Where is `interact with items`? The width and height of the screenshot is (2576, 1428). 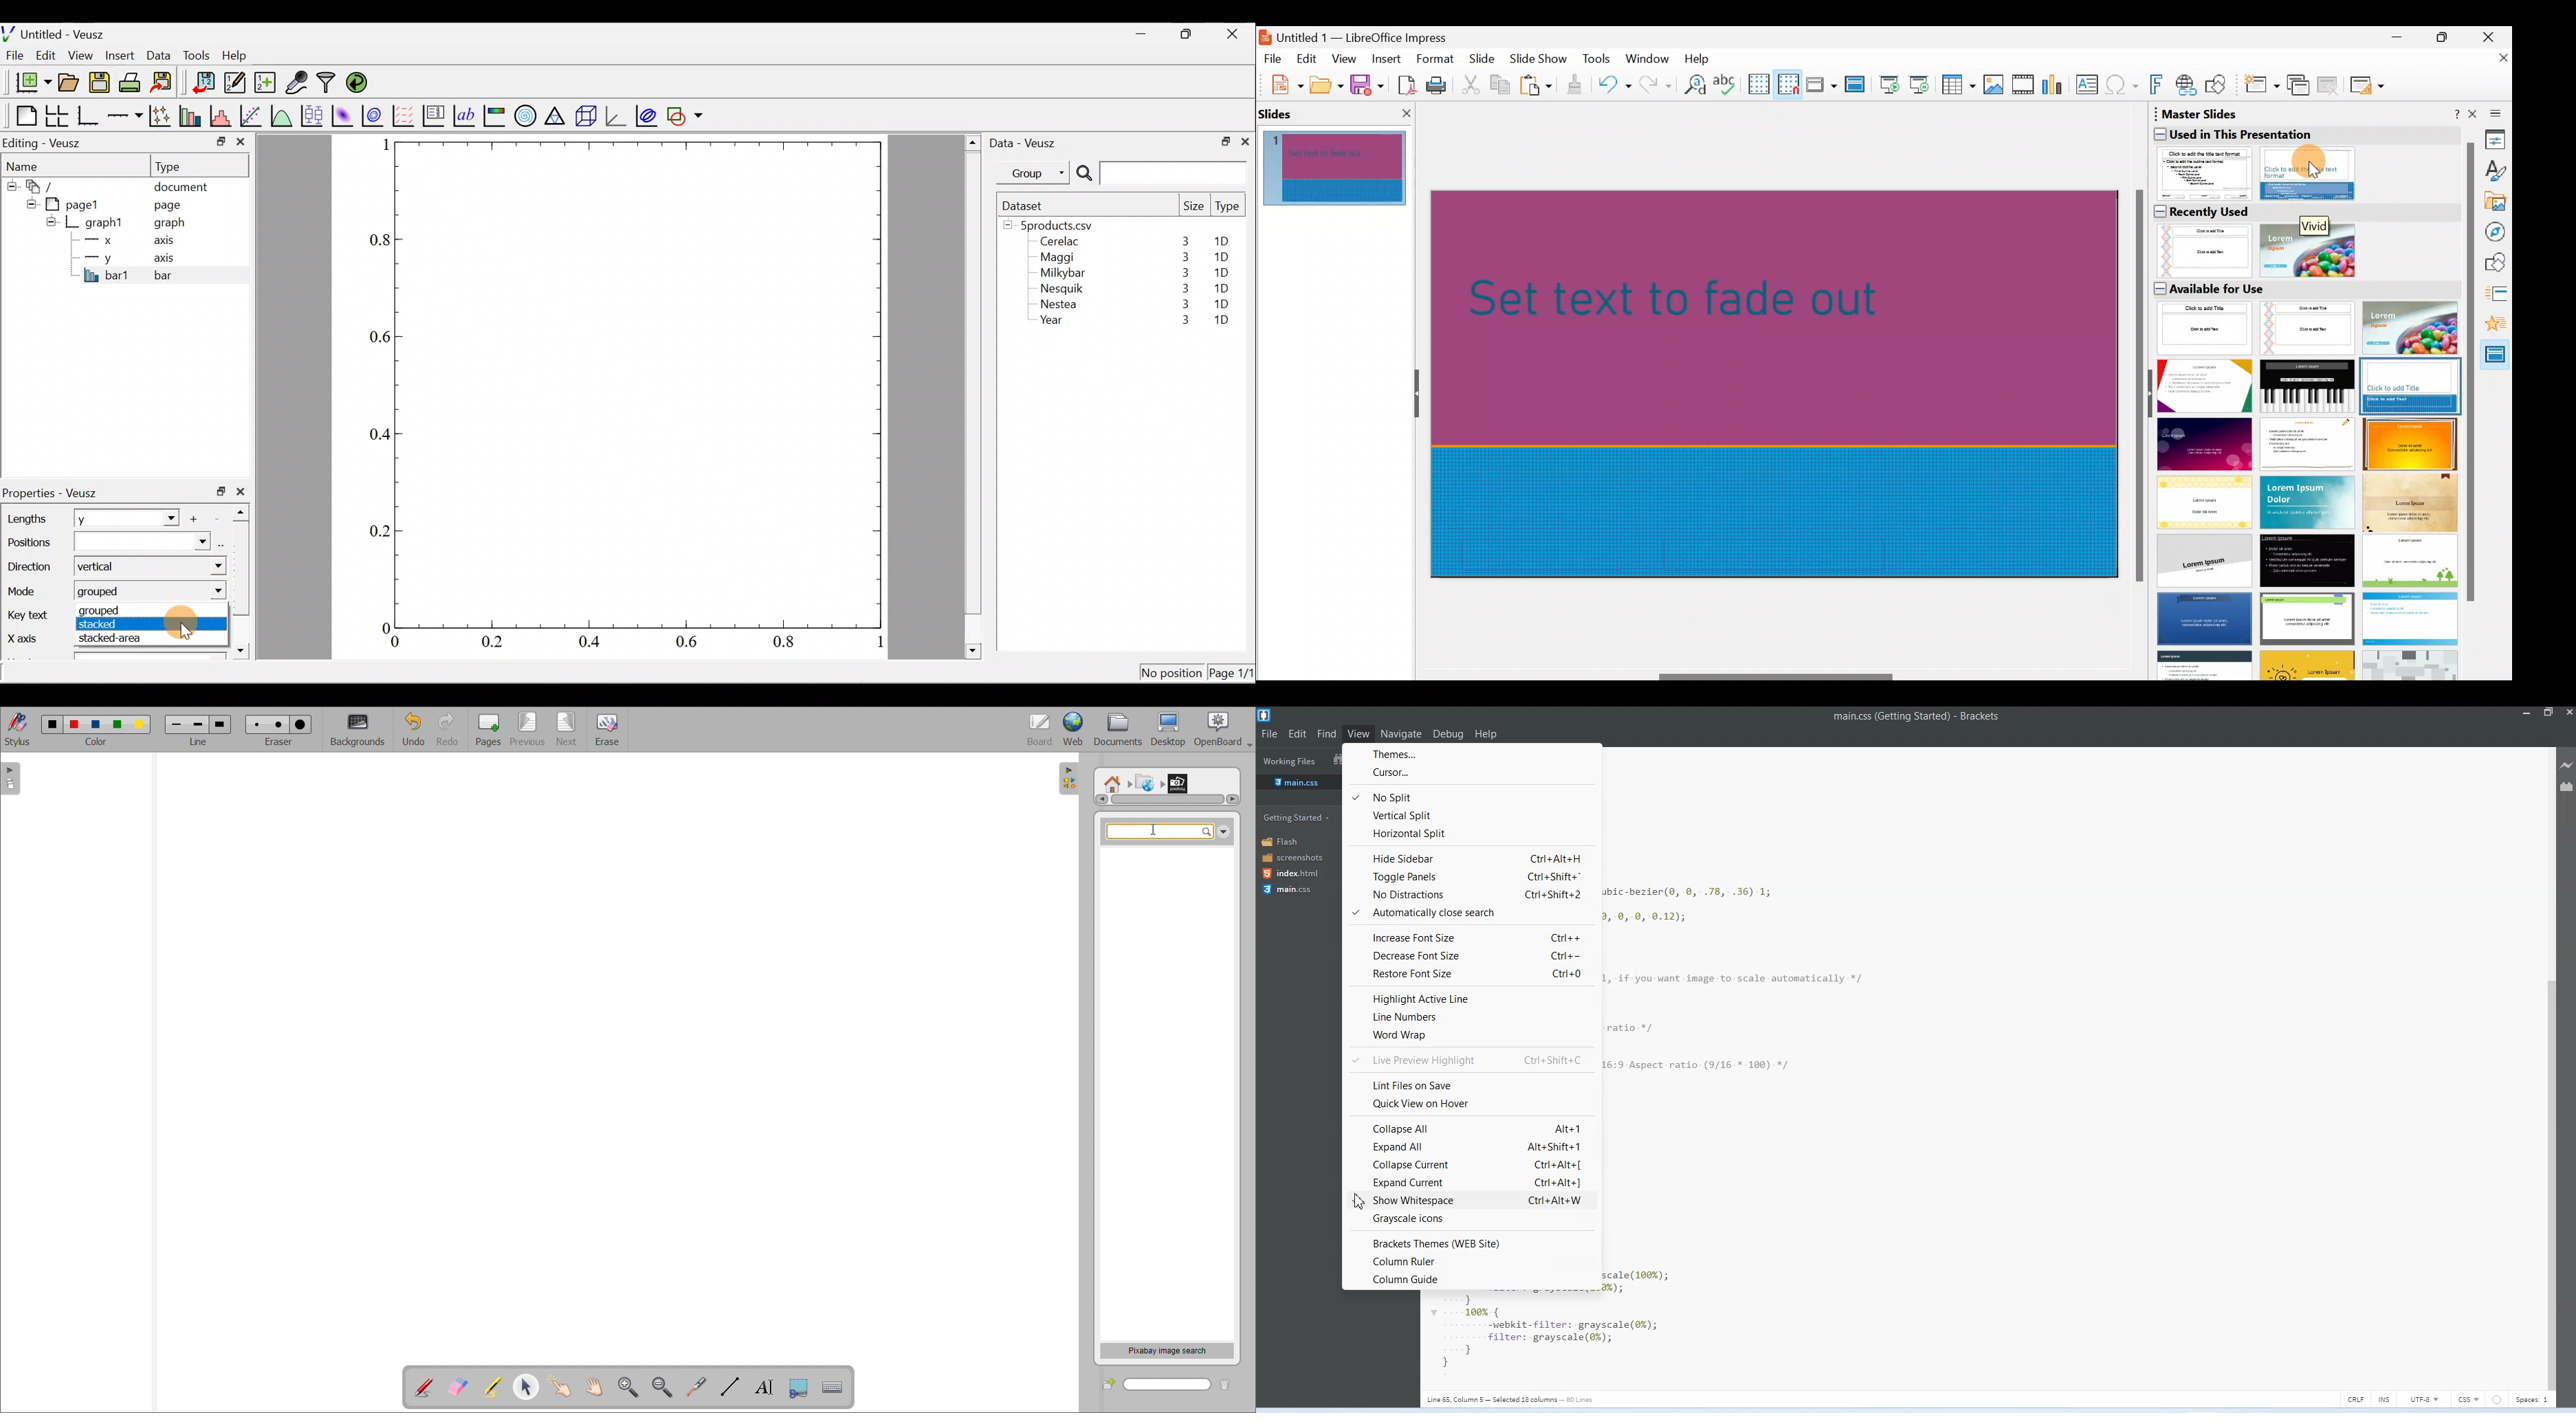 interact with items is located at coordinates (560, 1386).